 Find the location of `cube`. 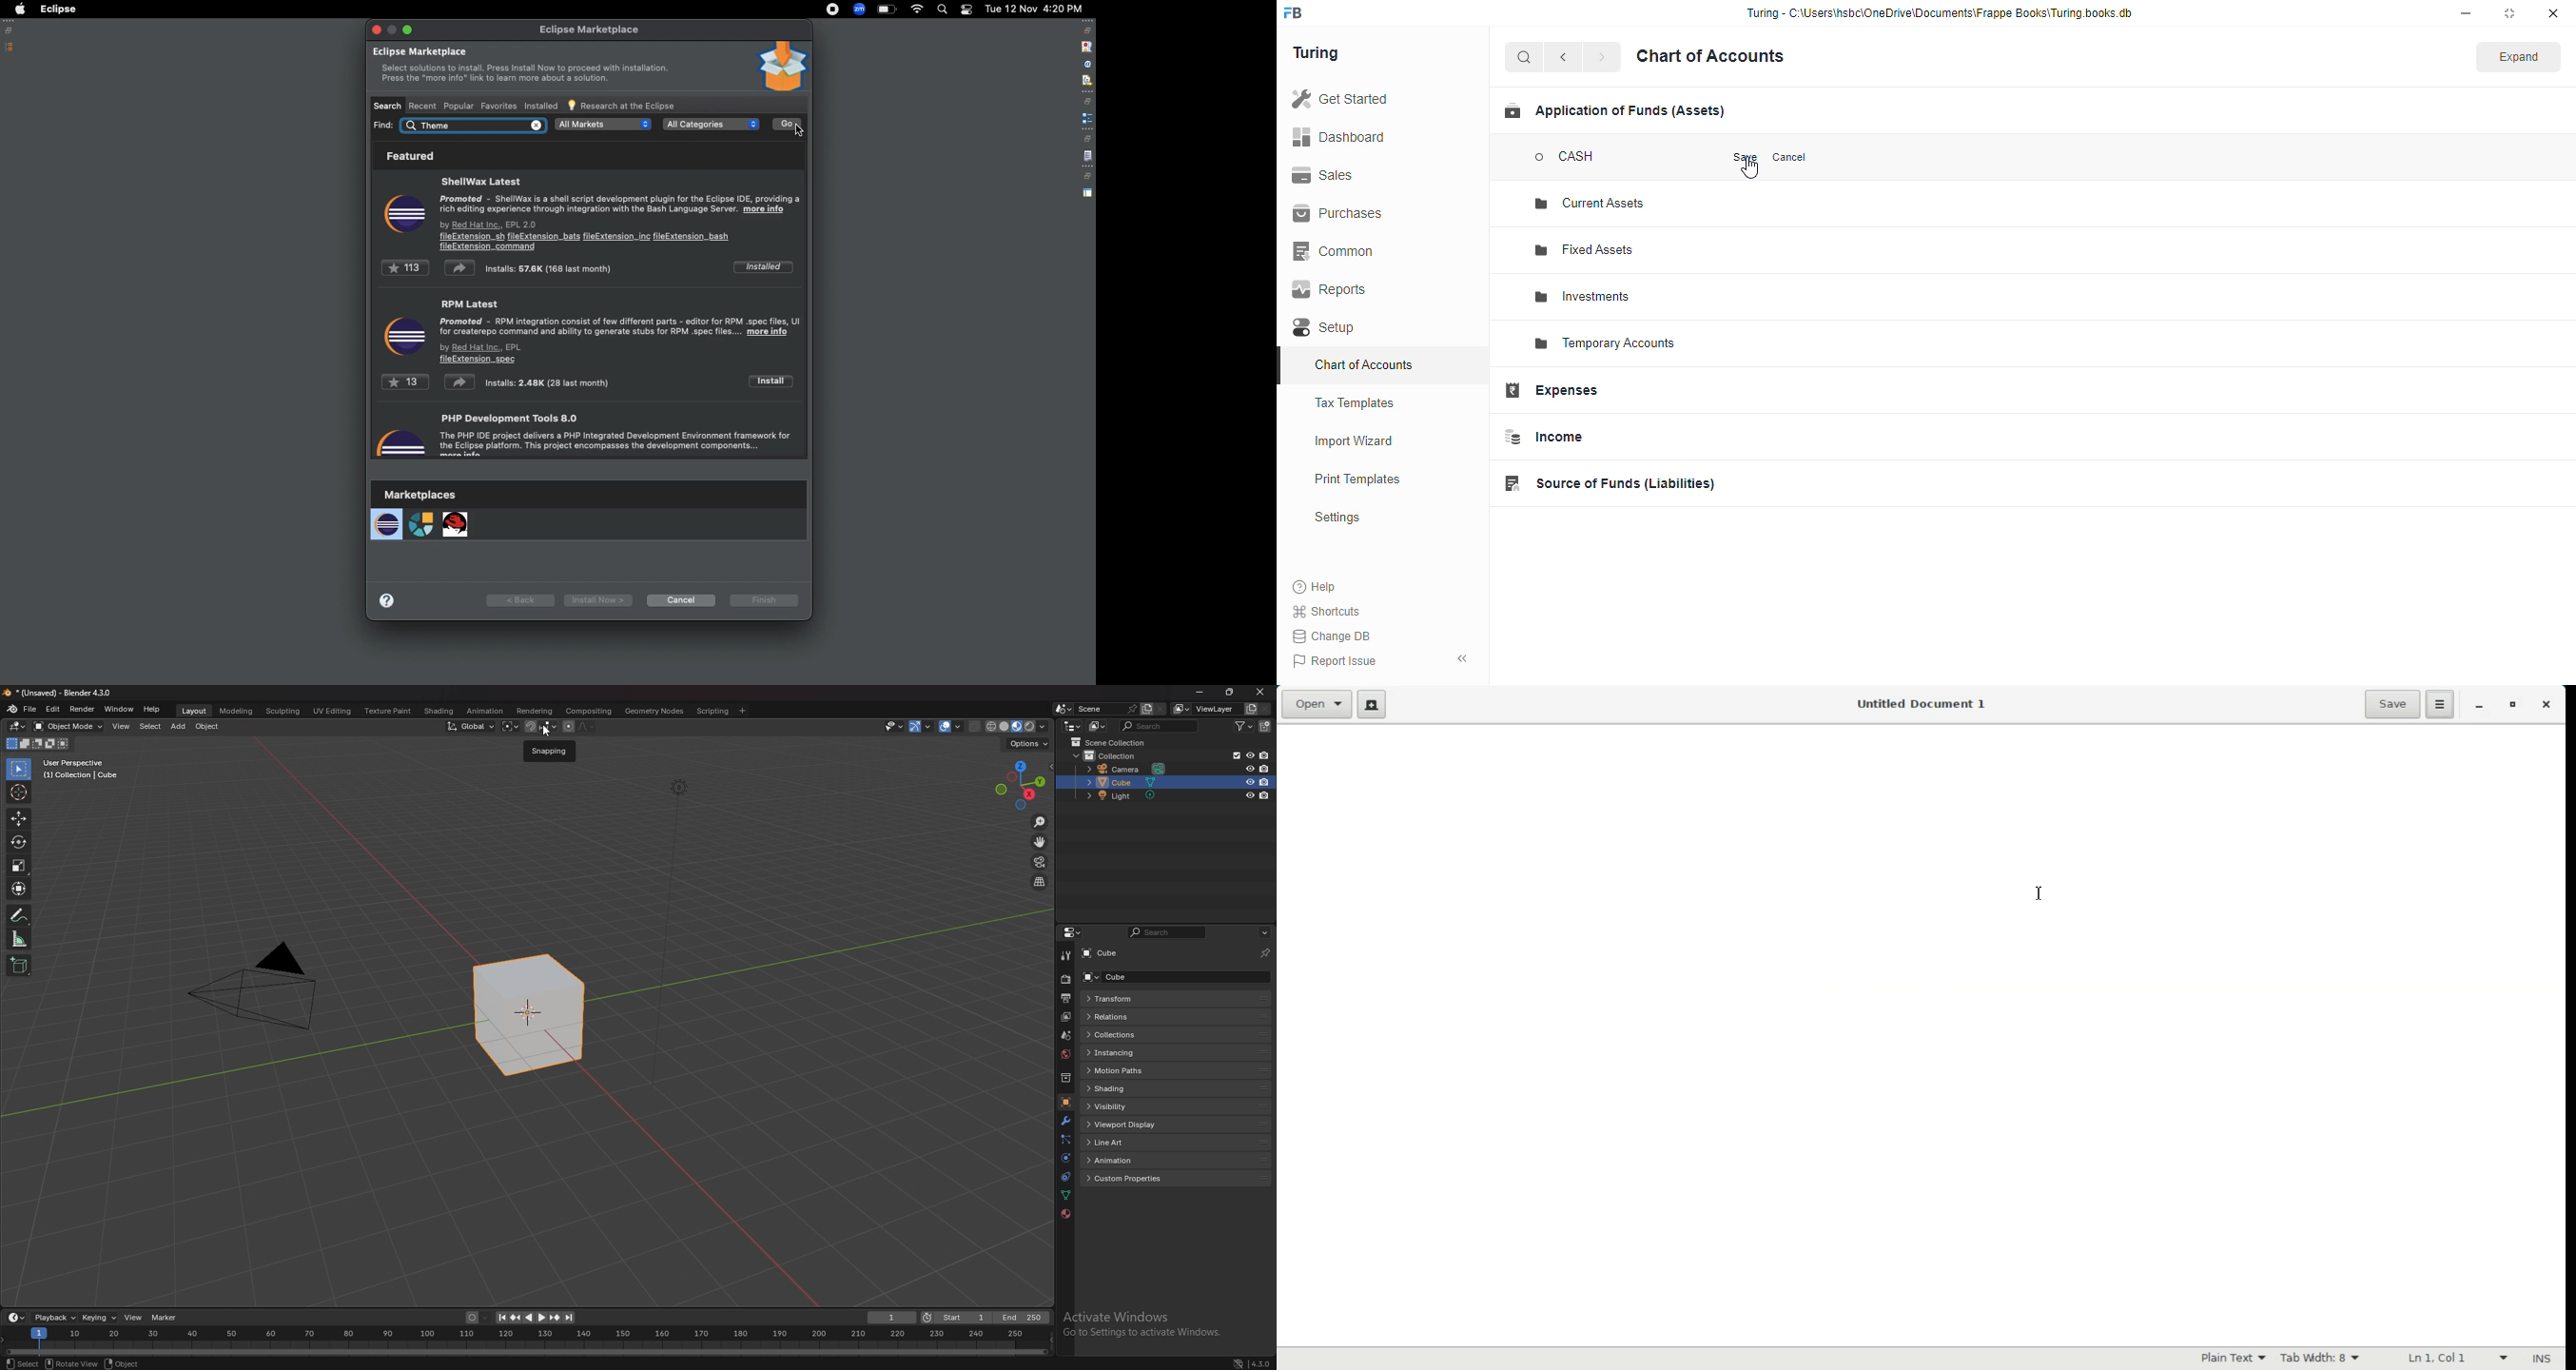

cube is located at coordinates (1131, 976).